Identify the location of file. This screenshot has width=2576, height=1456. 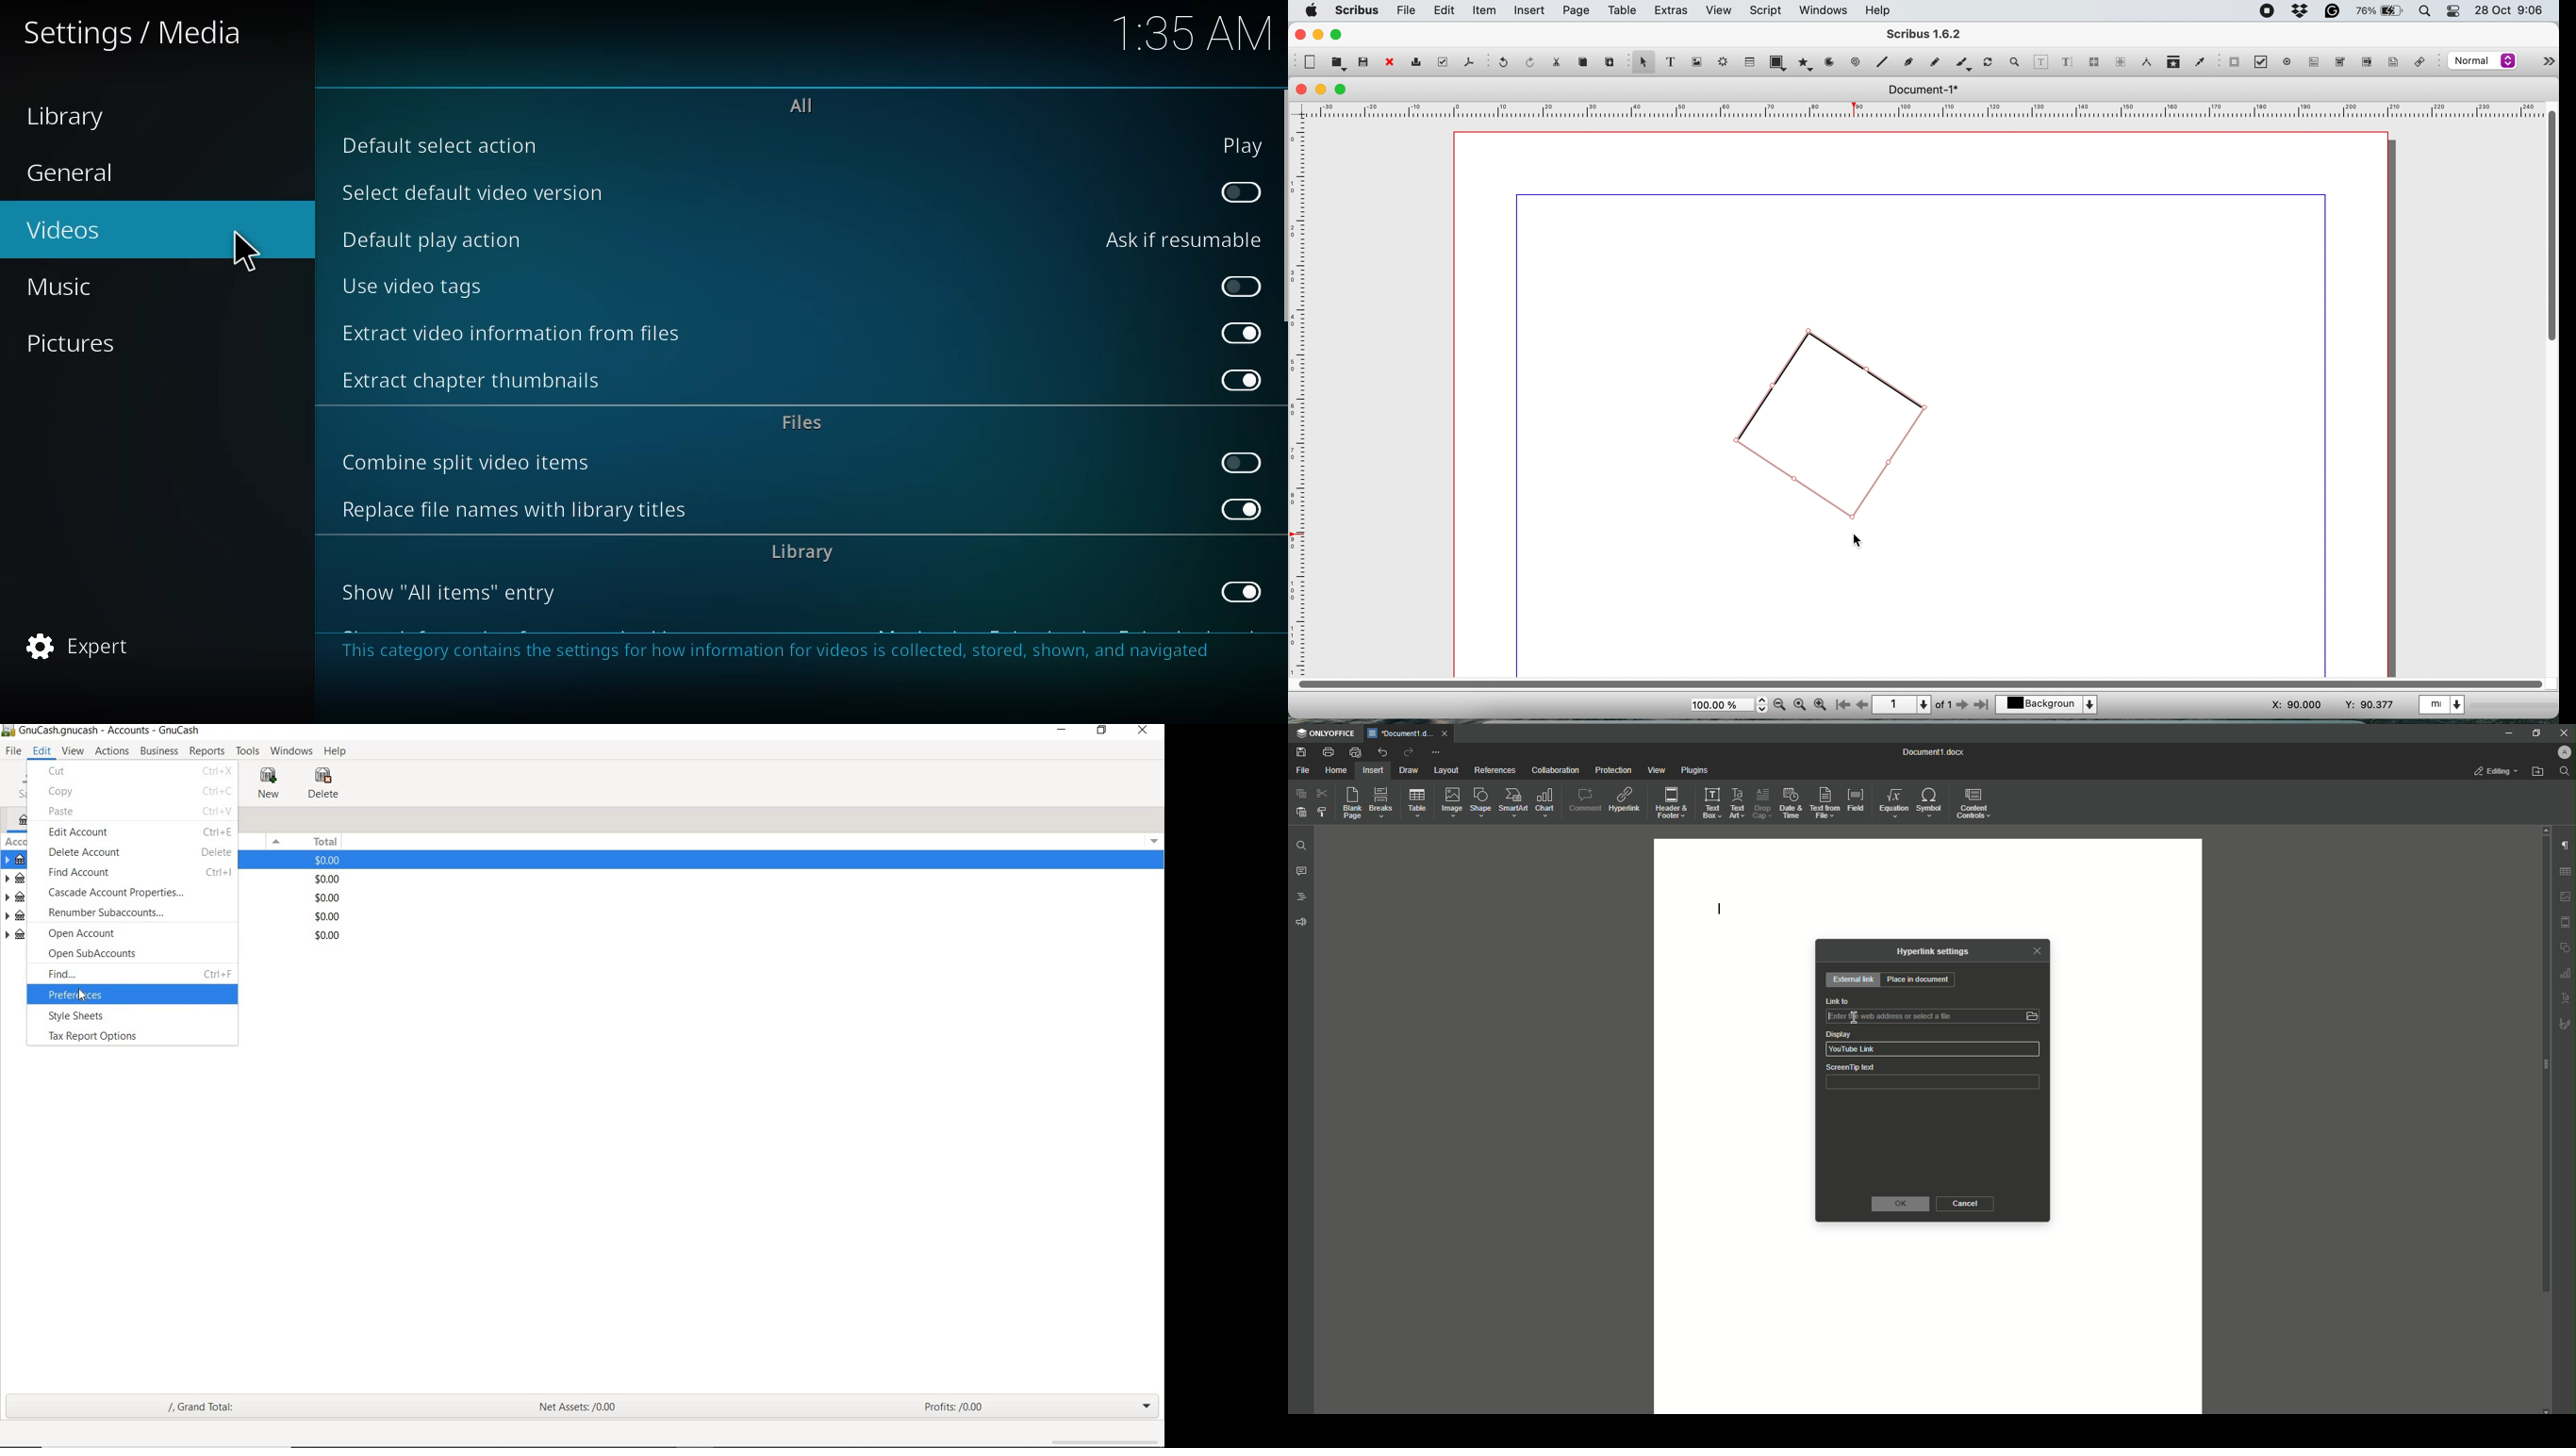
(1407, 10).